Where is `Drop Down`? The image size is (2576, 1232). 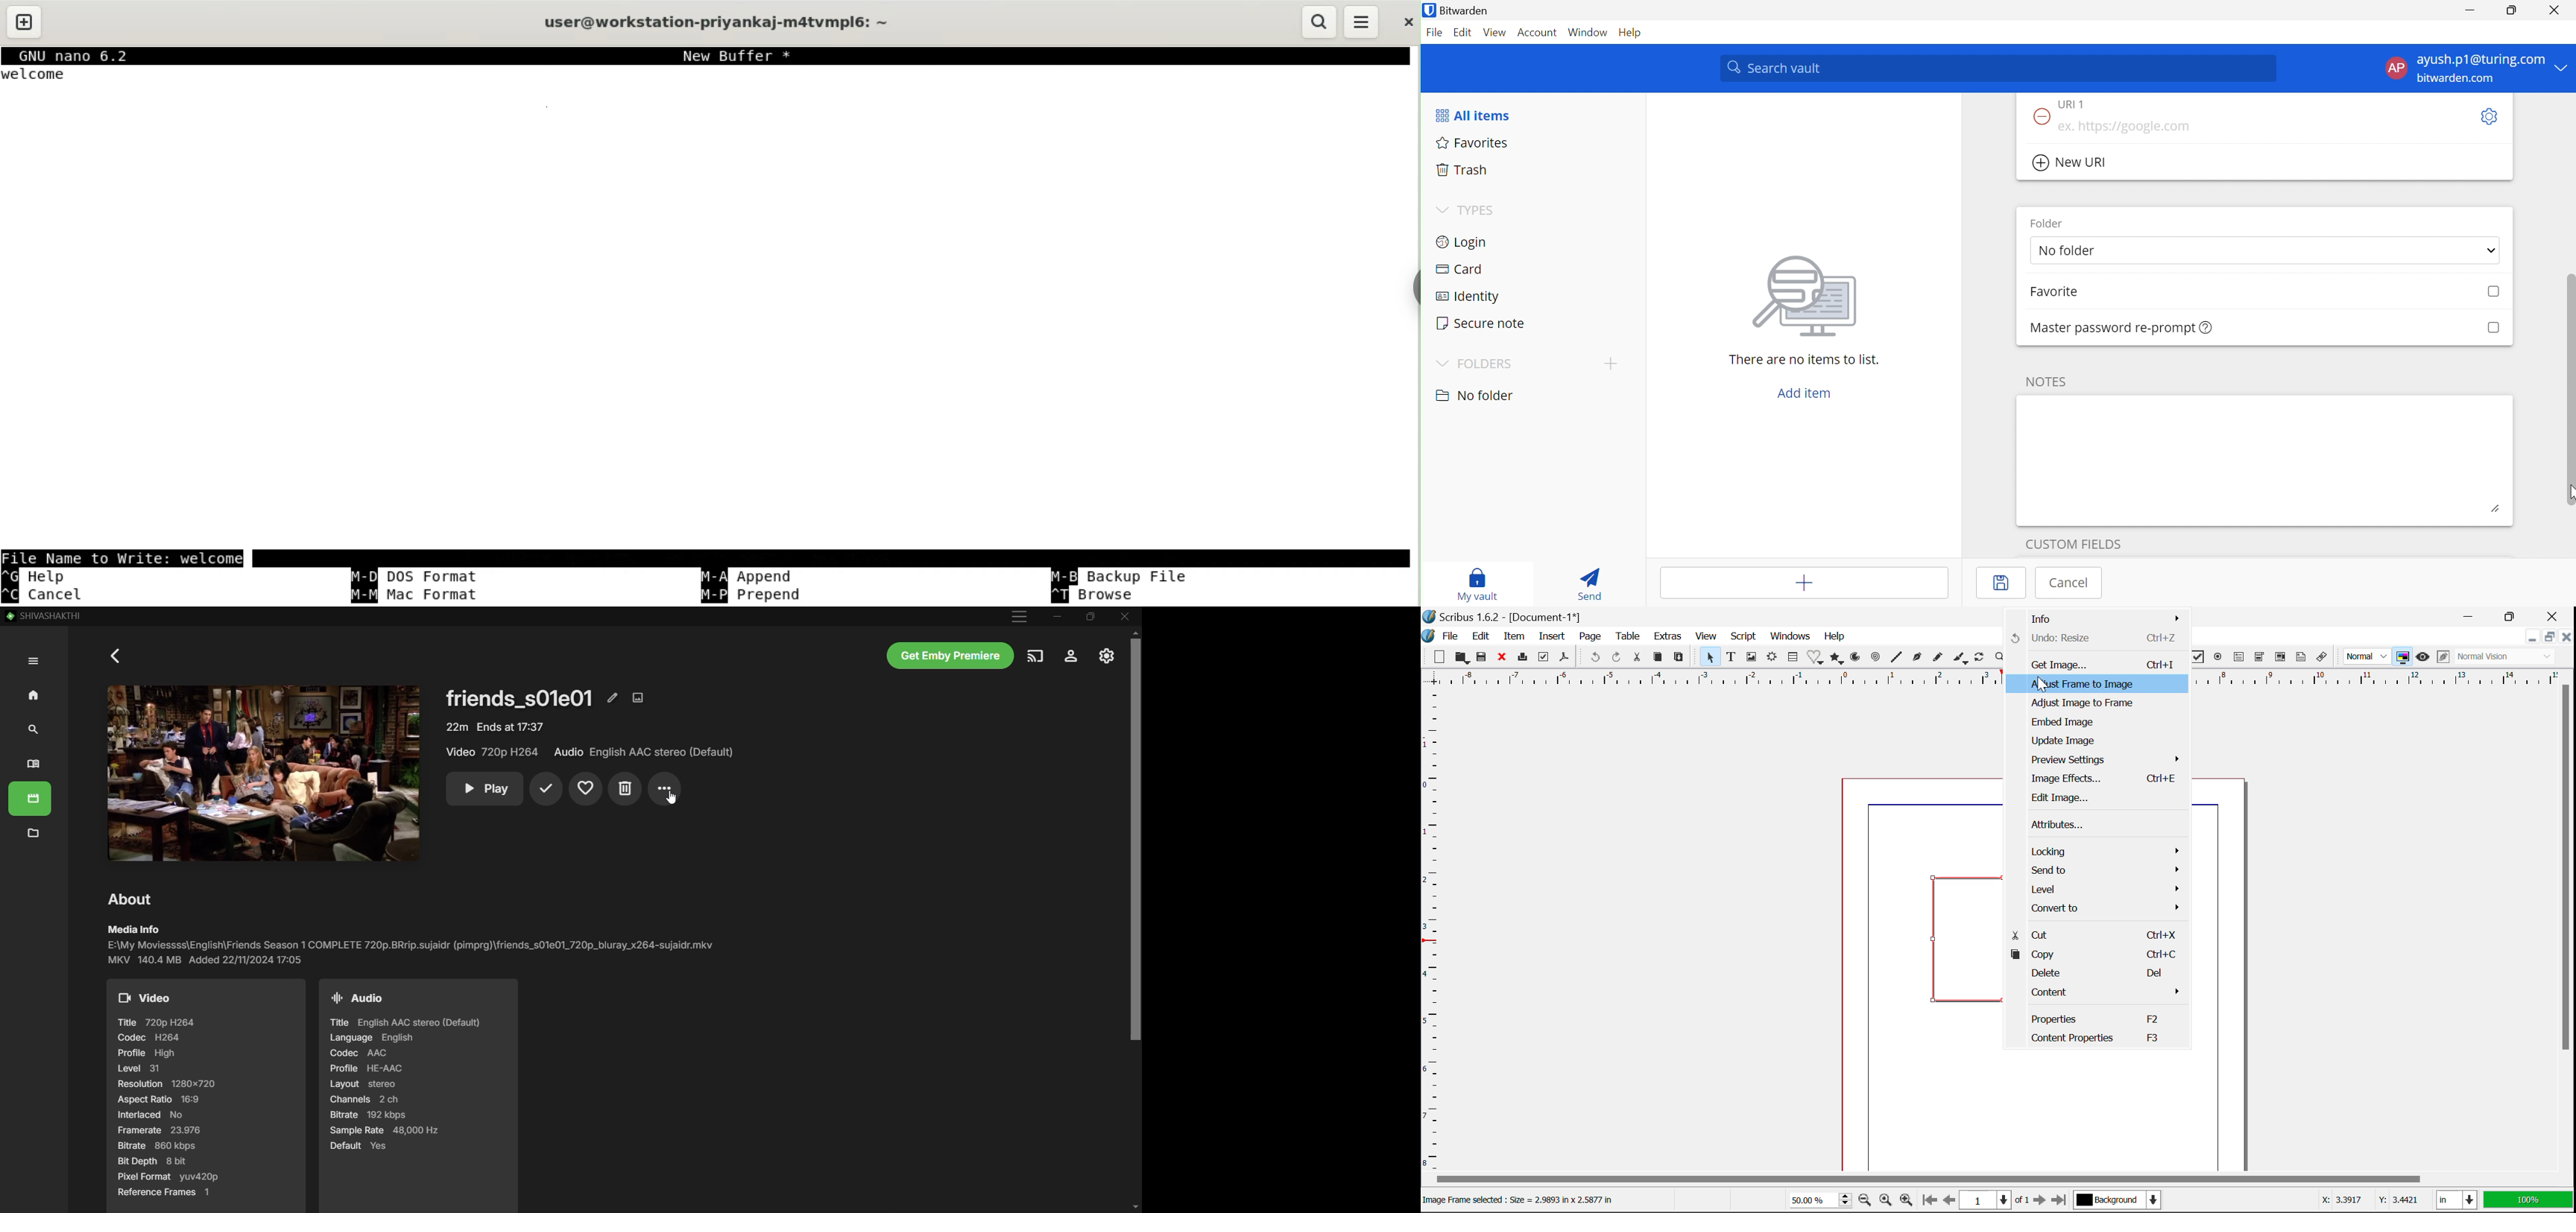 Drop Down is located at coordinates (2492, 252).